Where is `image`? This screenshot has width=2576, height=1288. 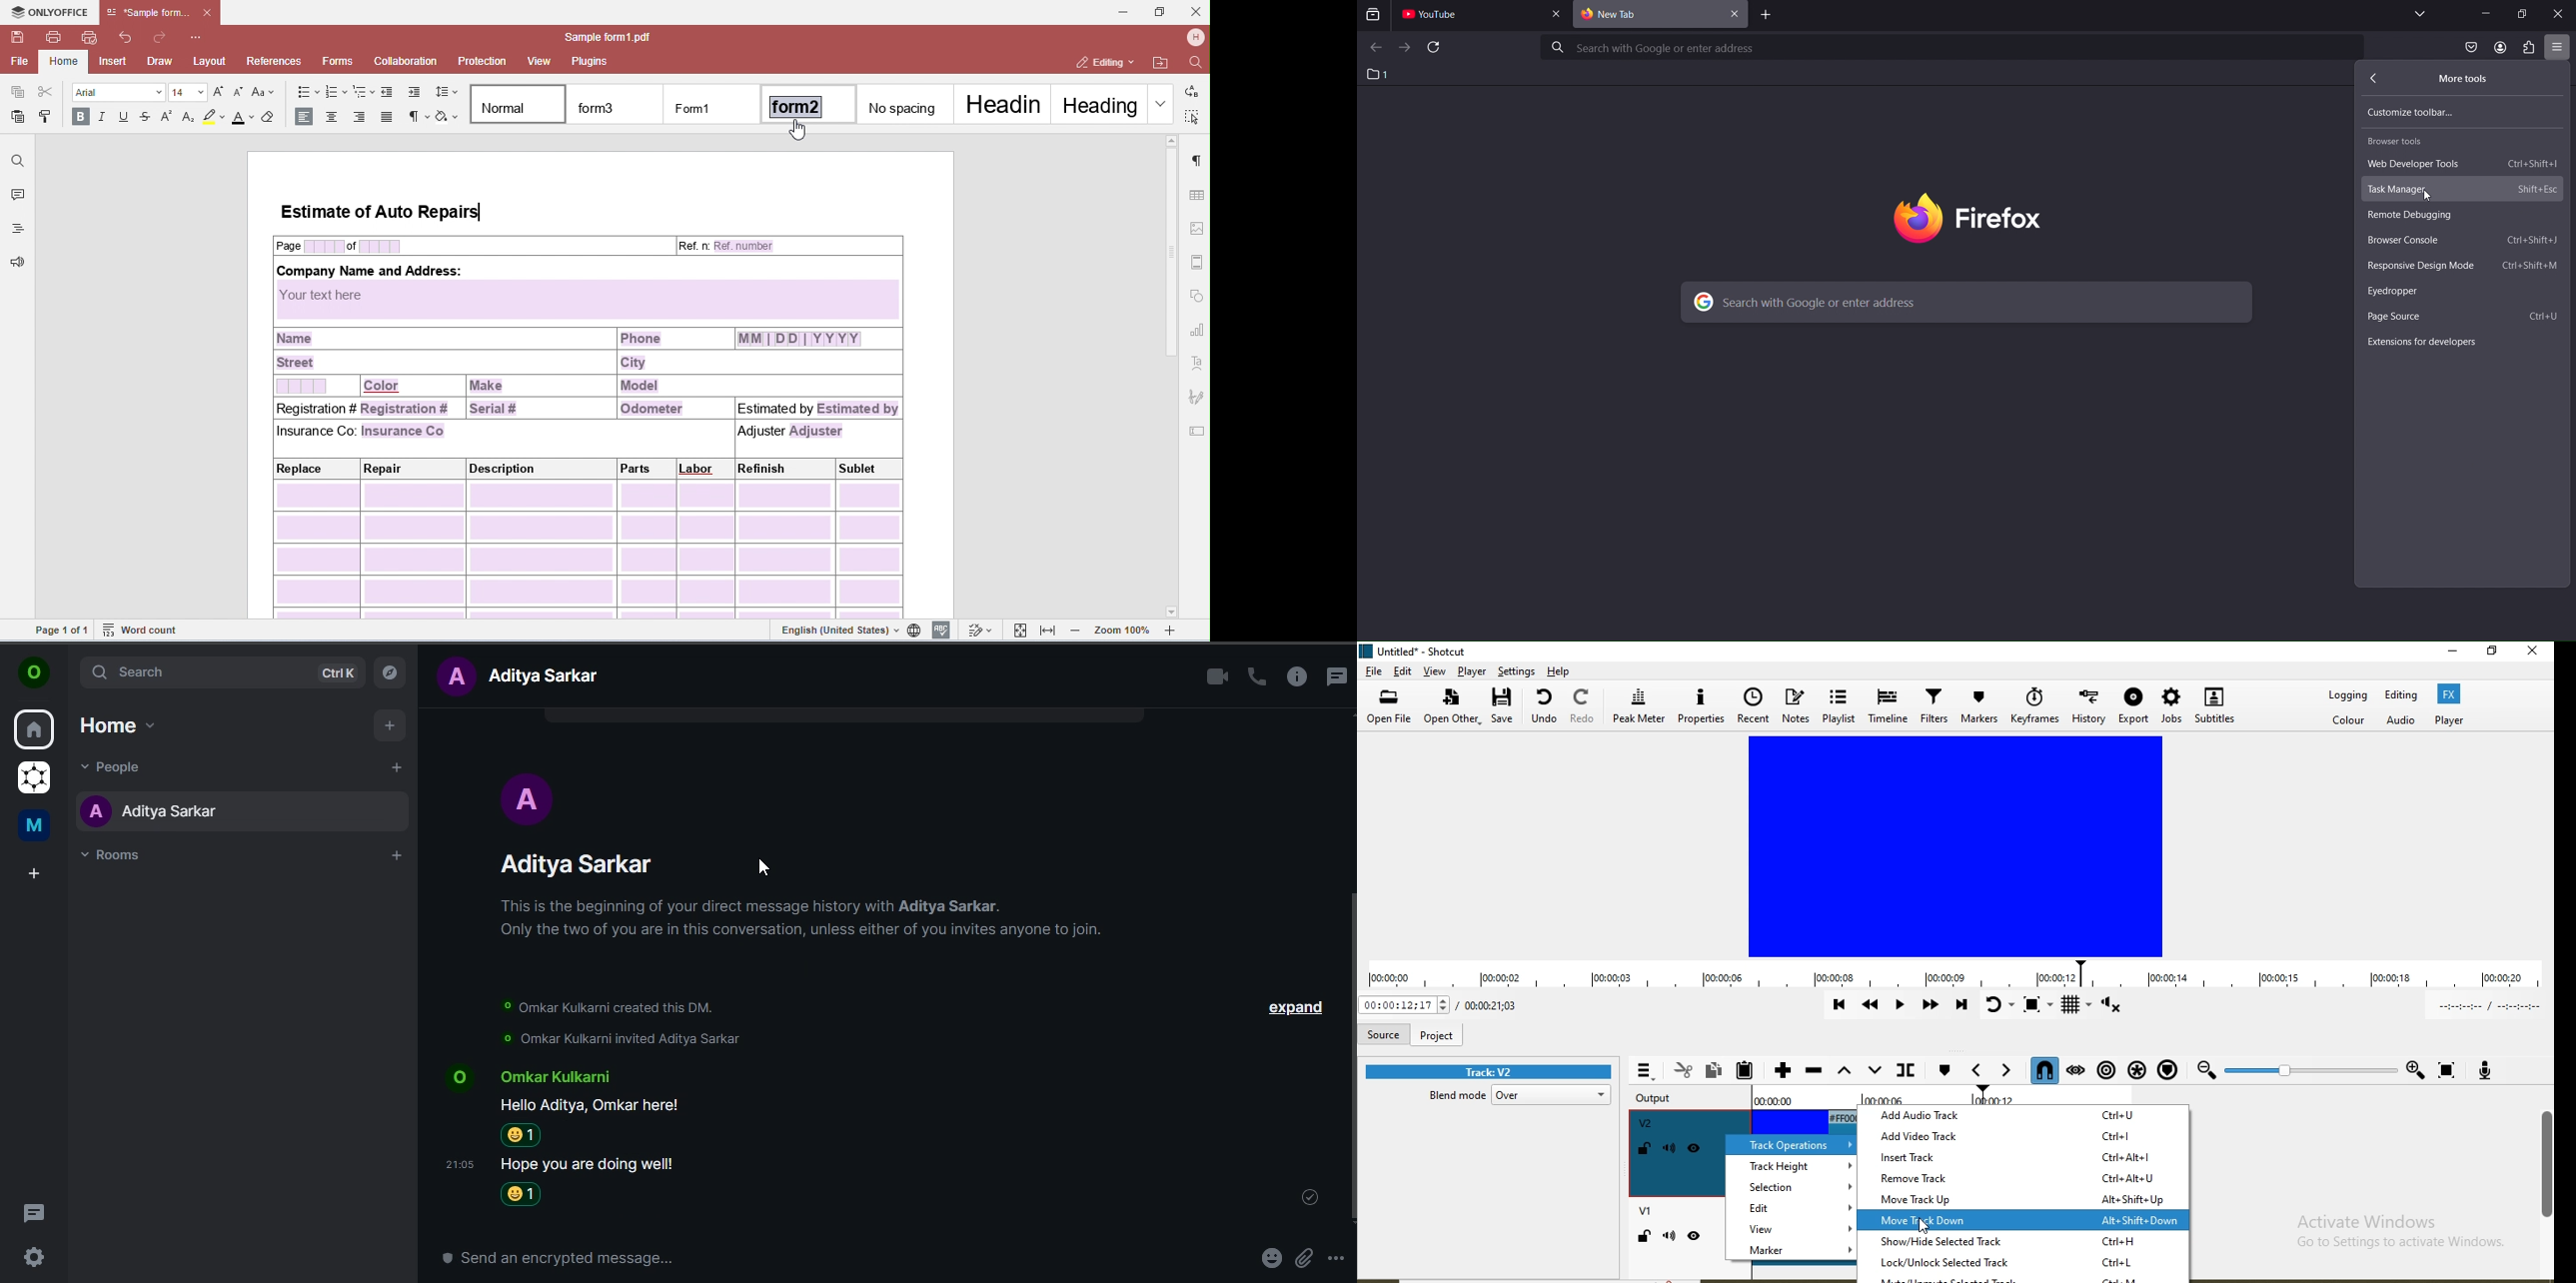 image is located at coordinates (2000, 218).